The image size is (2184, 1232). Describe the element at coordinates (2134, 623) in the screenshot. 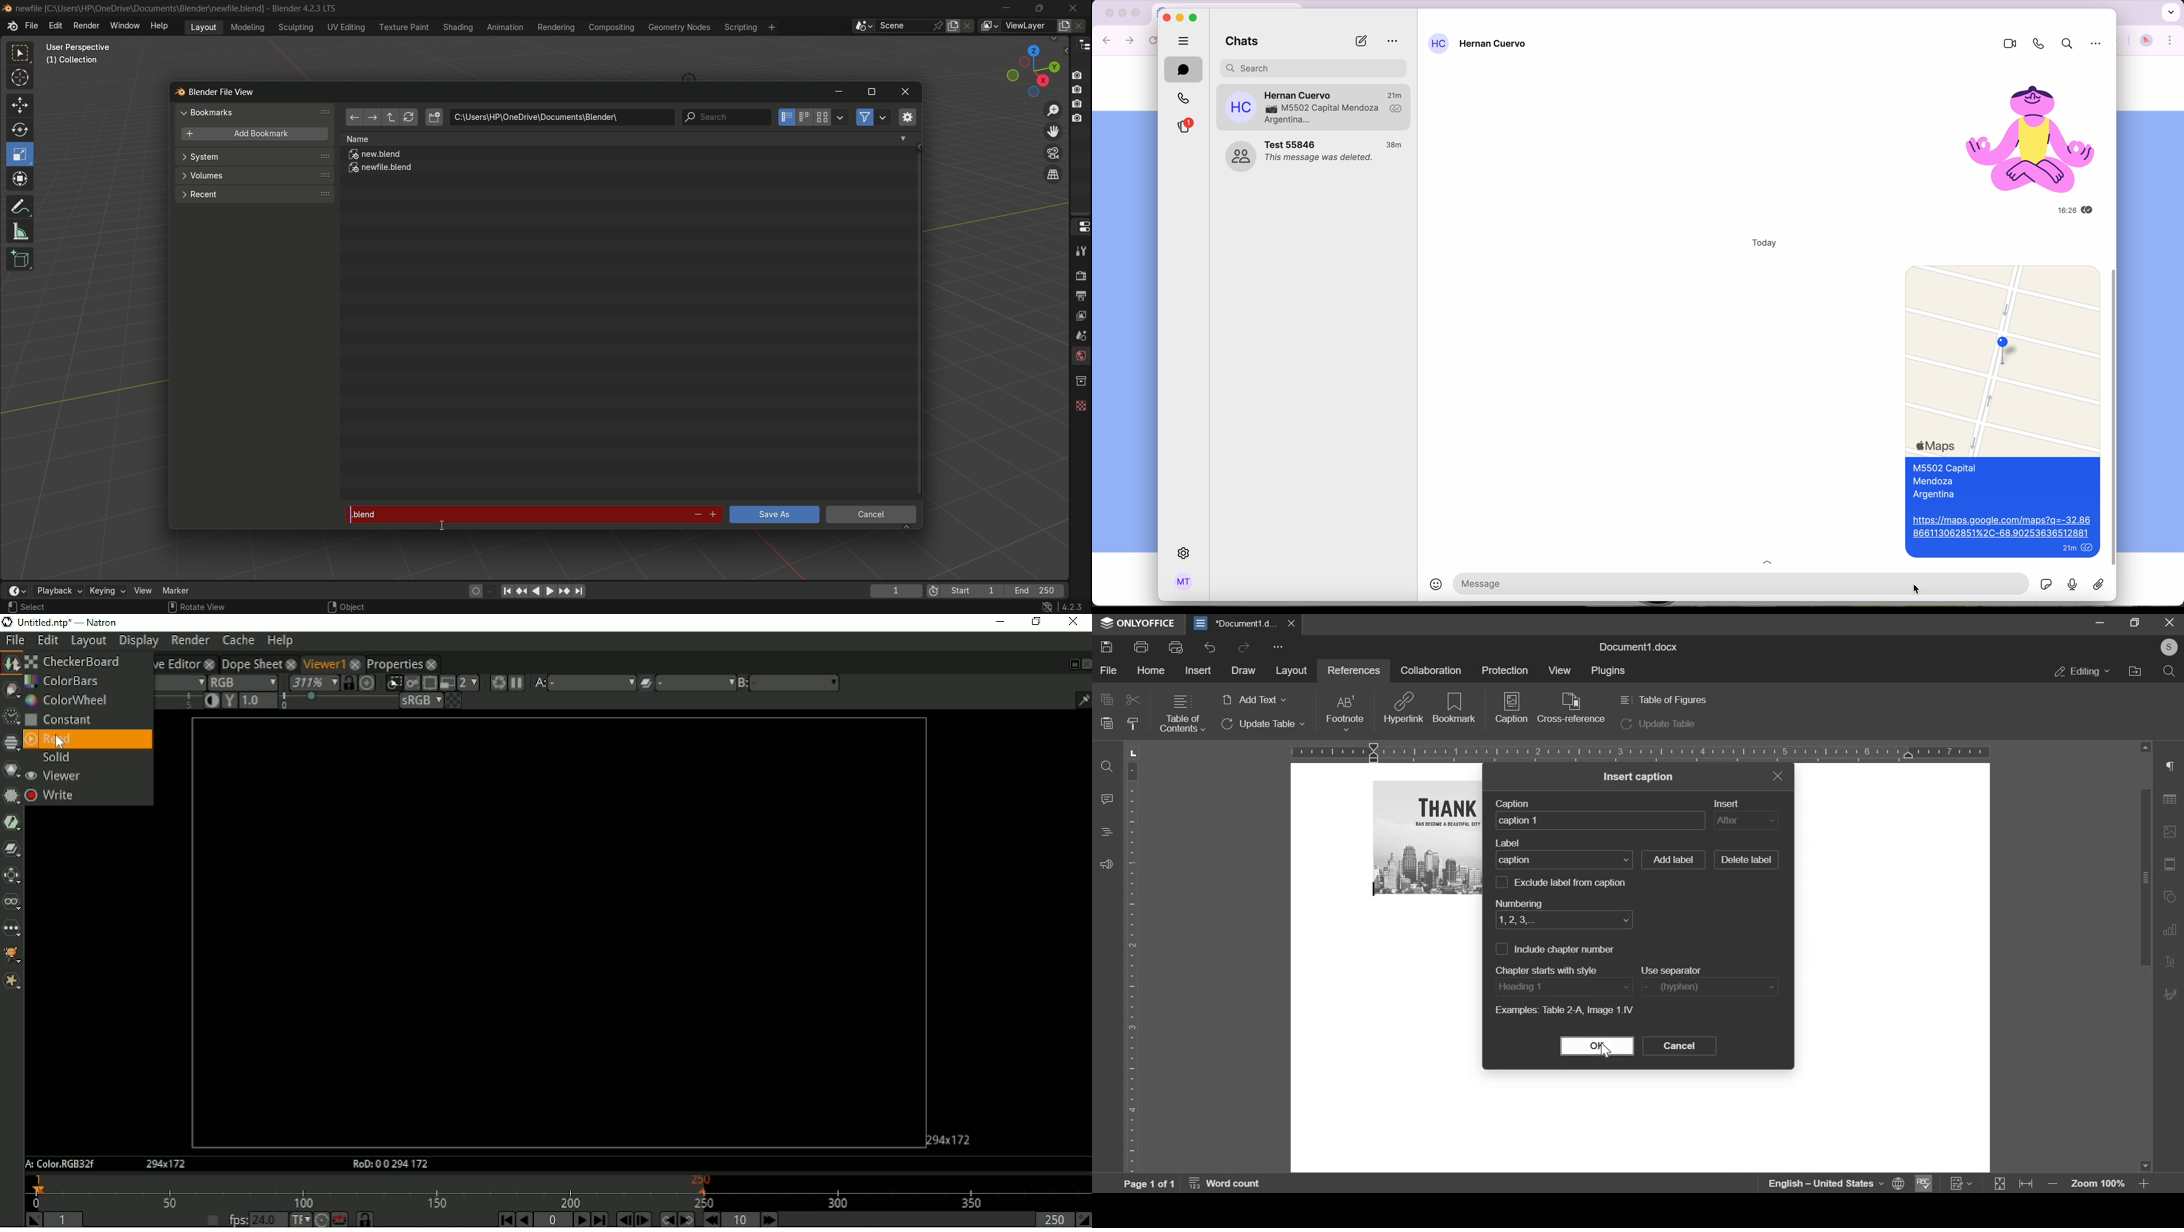

I see `fullscreen` at that location.